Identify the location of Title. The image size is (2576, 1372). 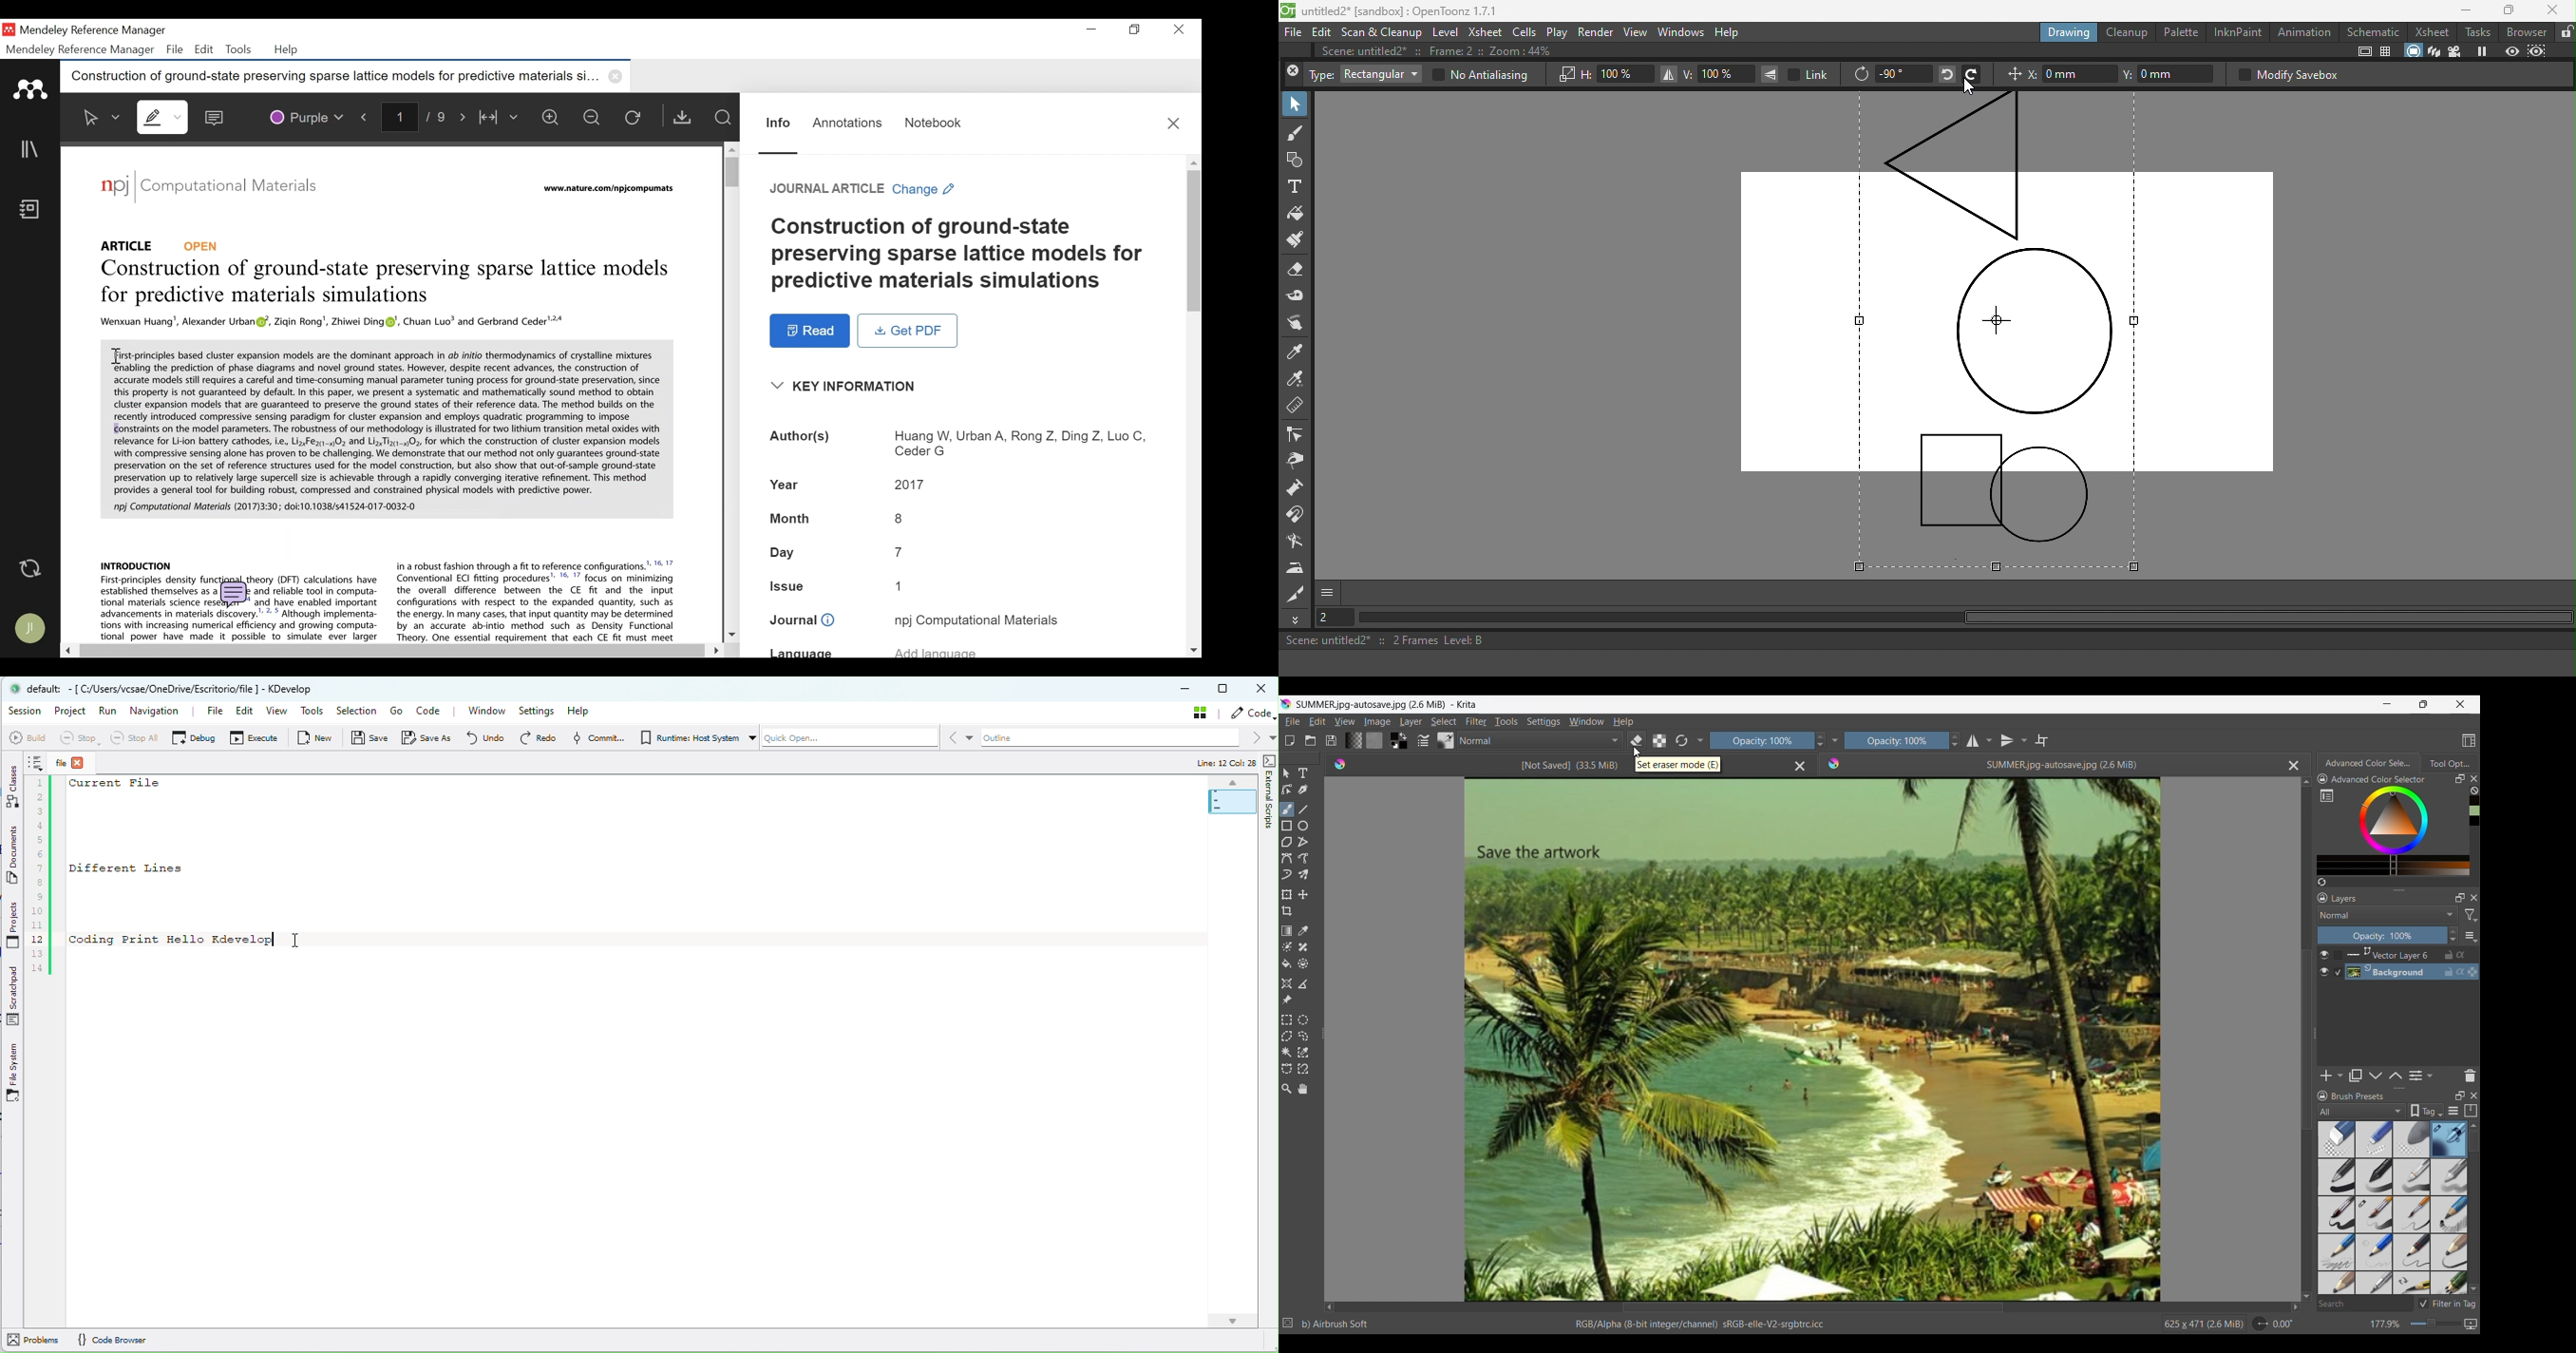
(388, 284).